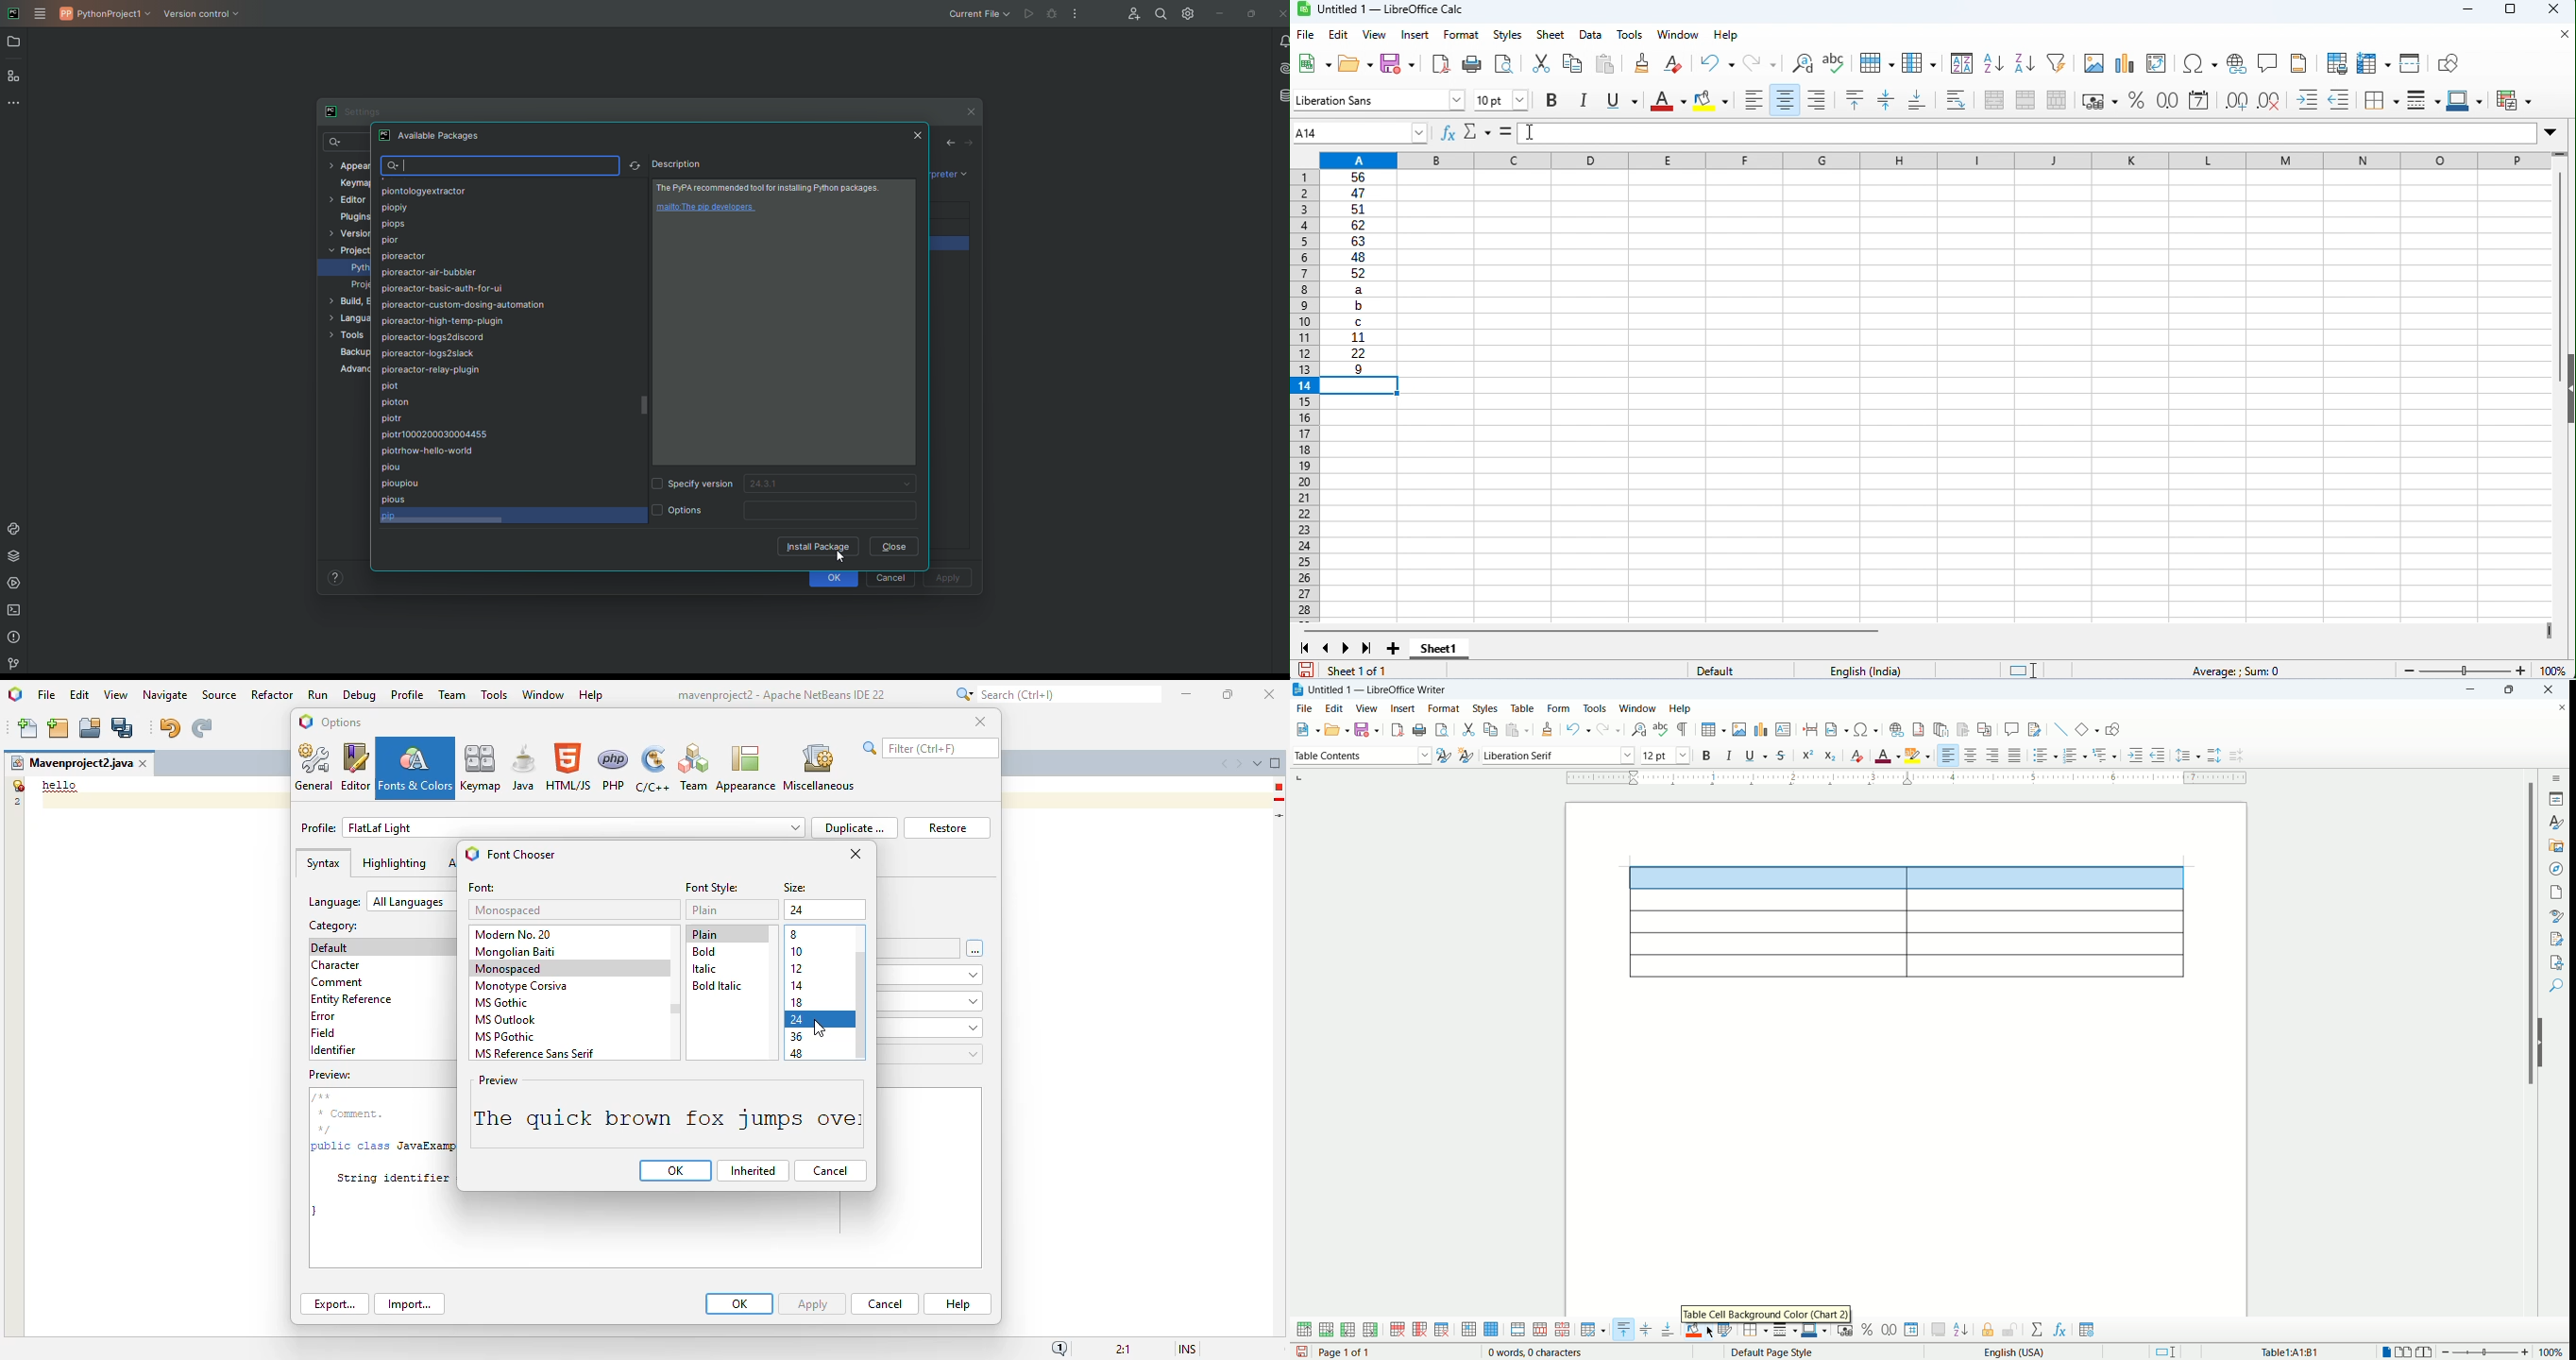  What do you see at coordinates (1684, 729) in the screenshot?
I see `formatting mask` at bounding box center [1684, 729].